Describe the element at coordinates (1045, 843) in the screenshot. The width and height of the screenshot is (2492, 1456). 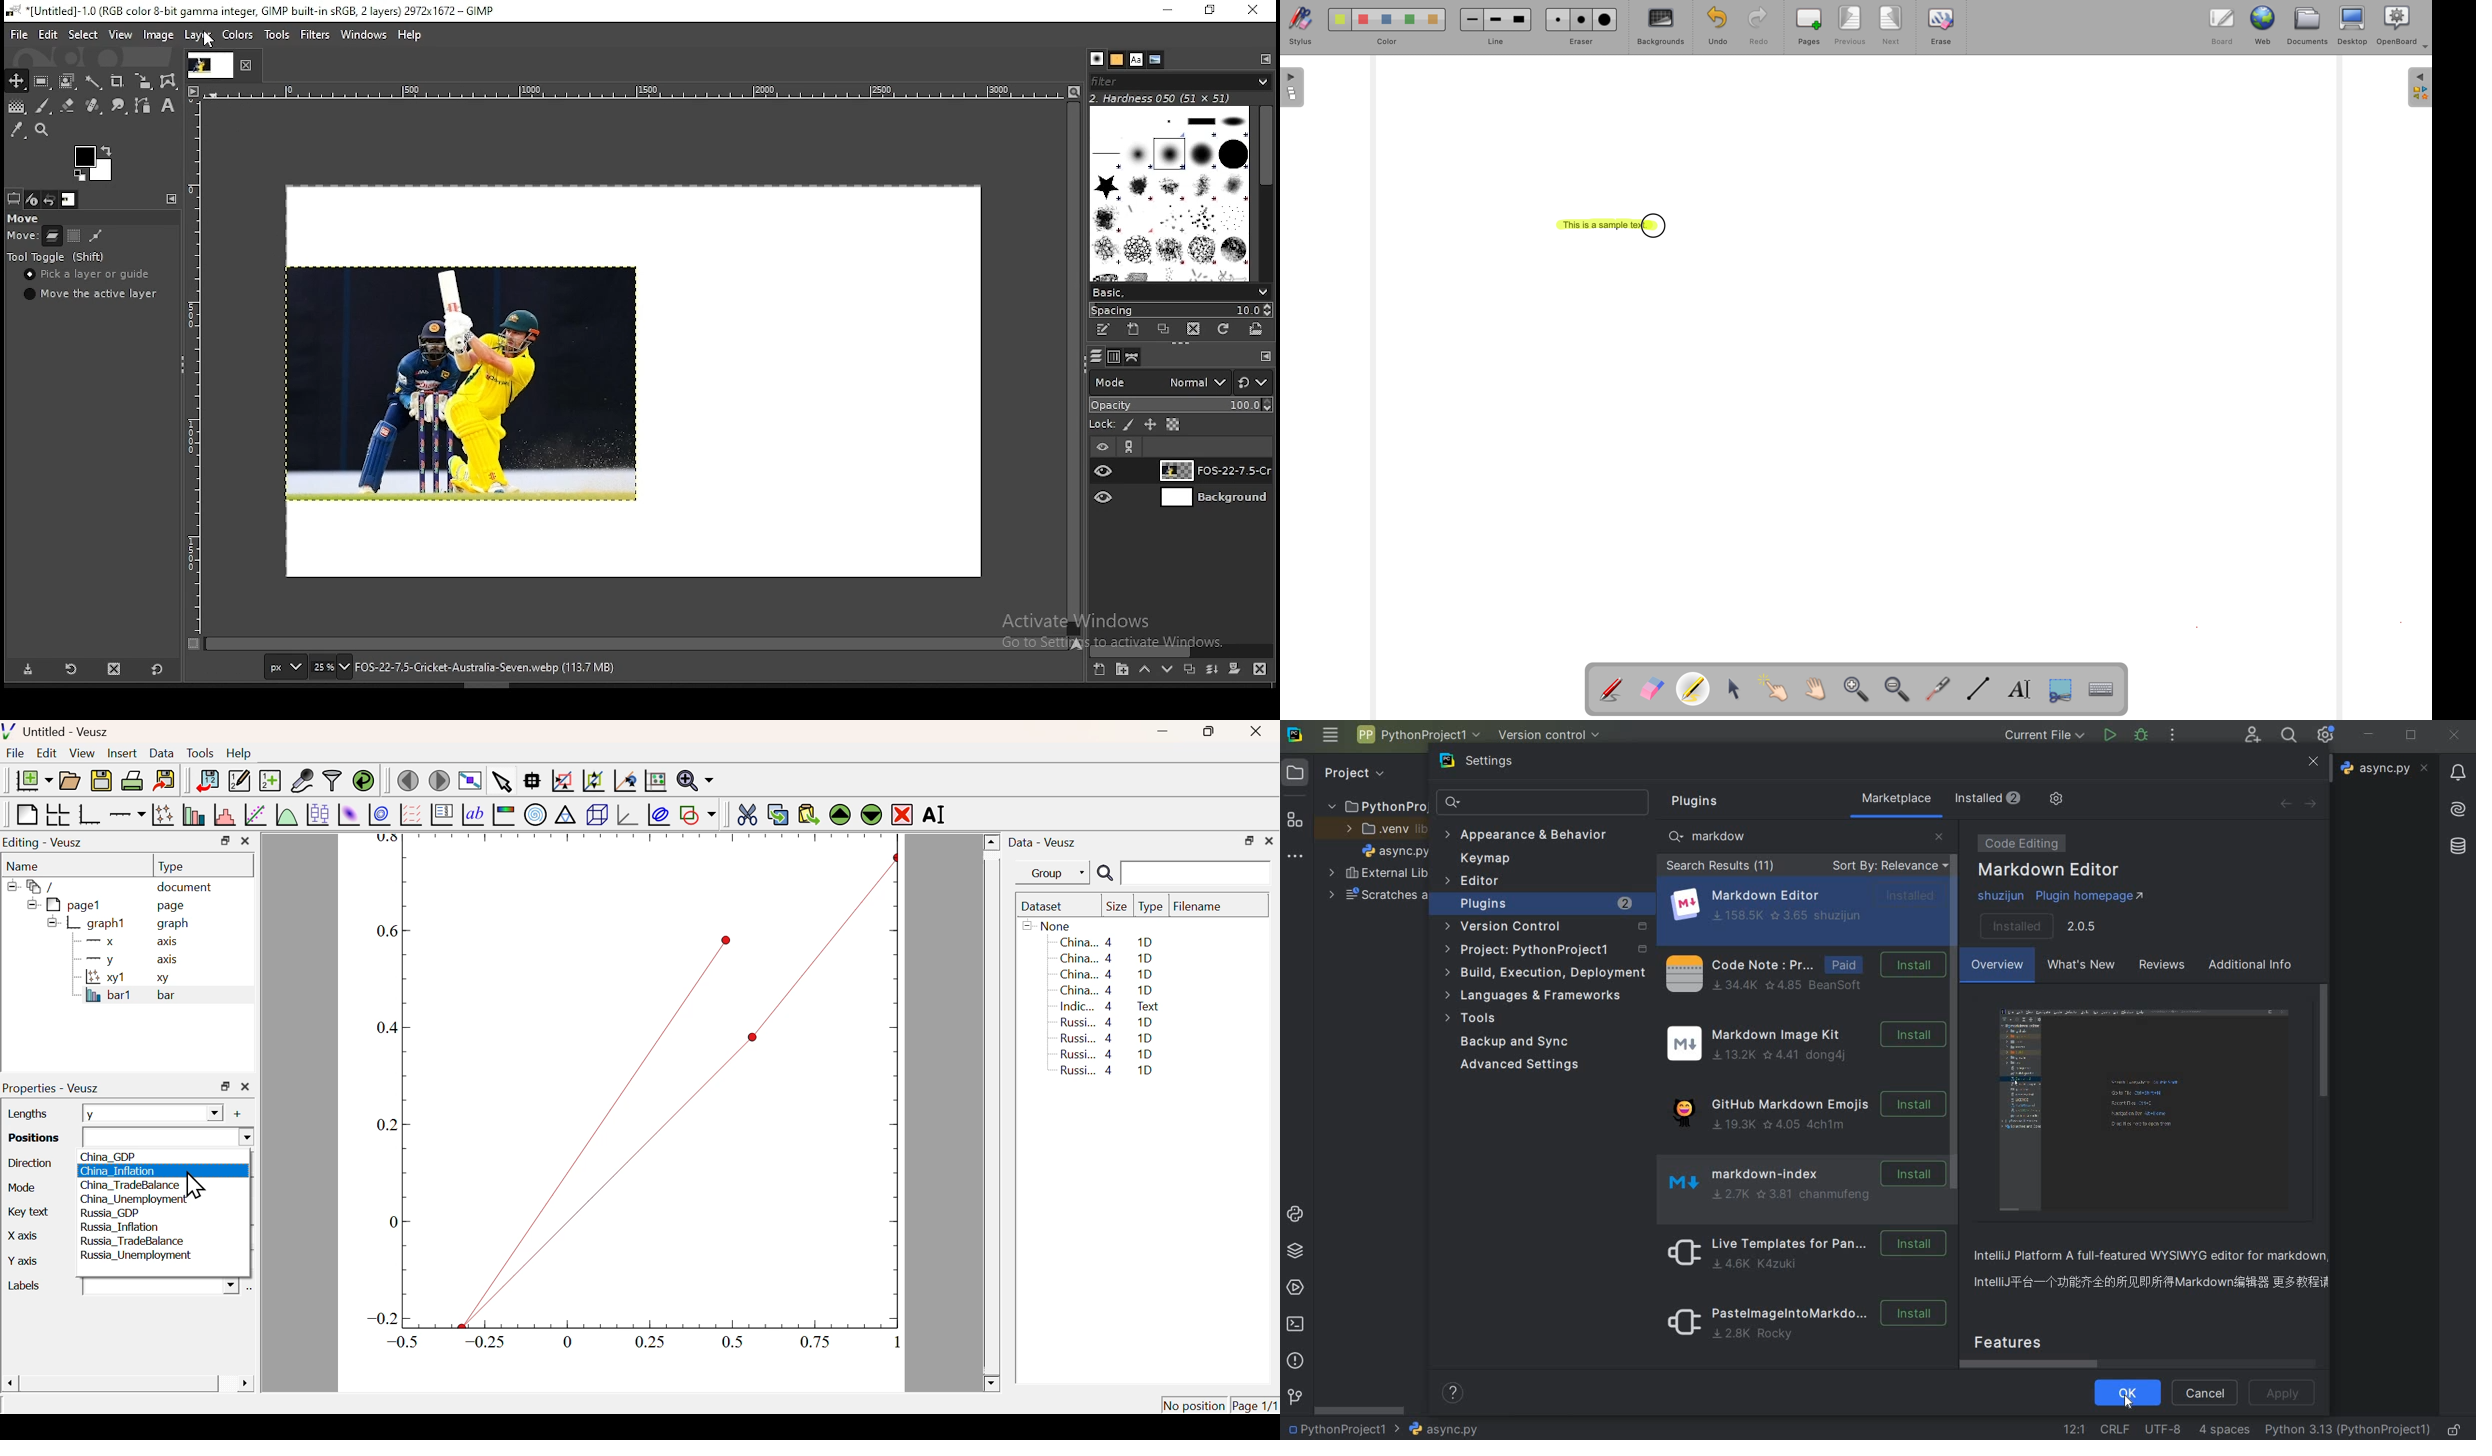
I see `Data - Veusz` at that location.